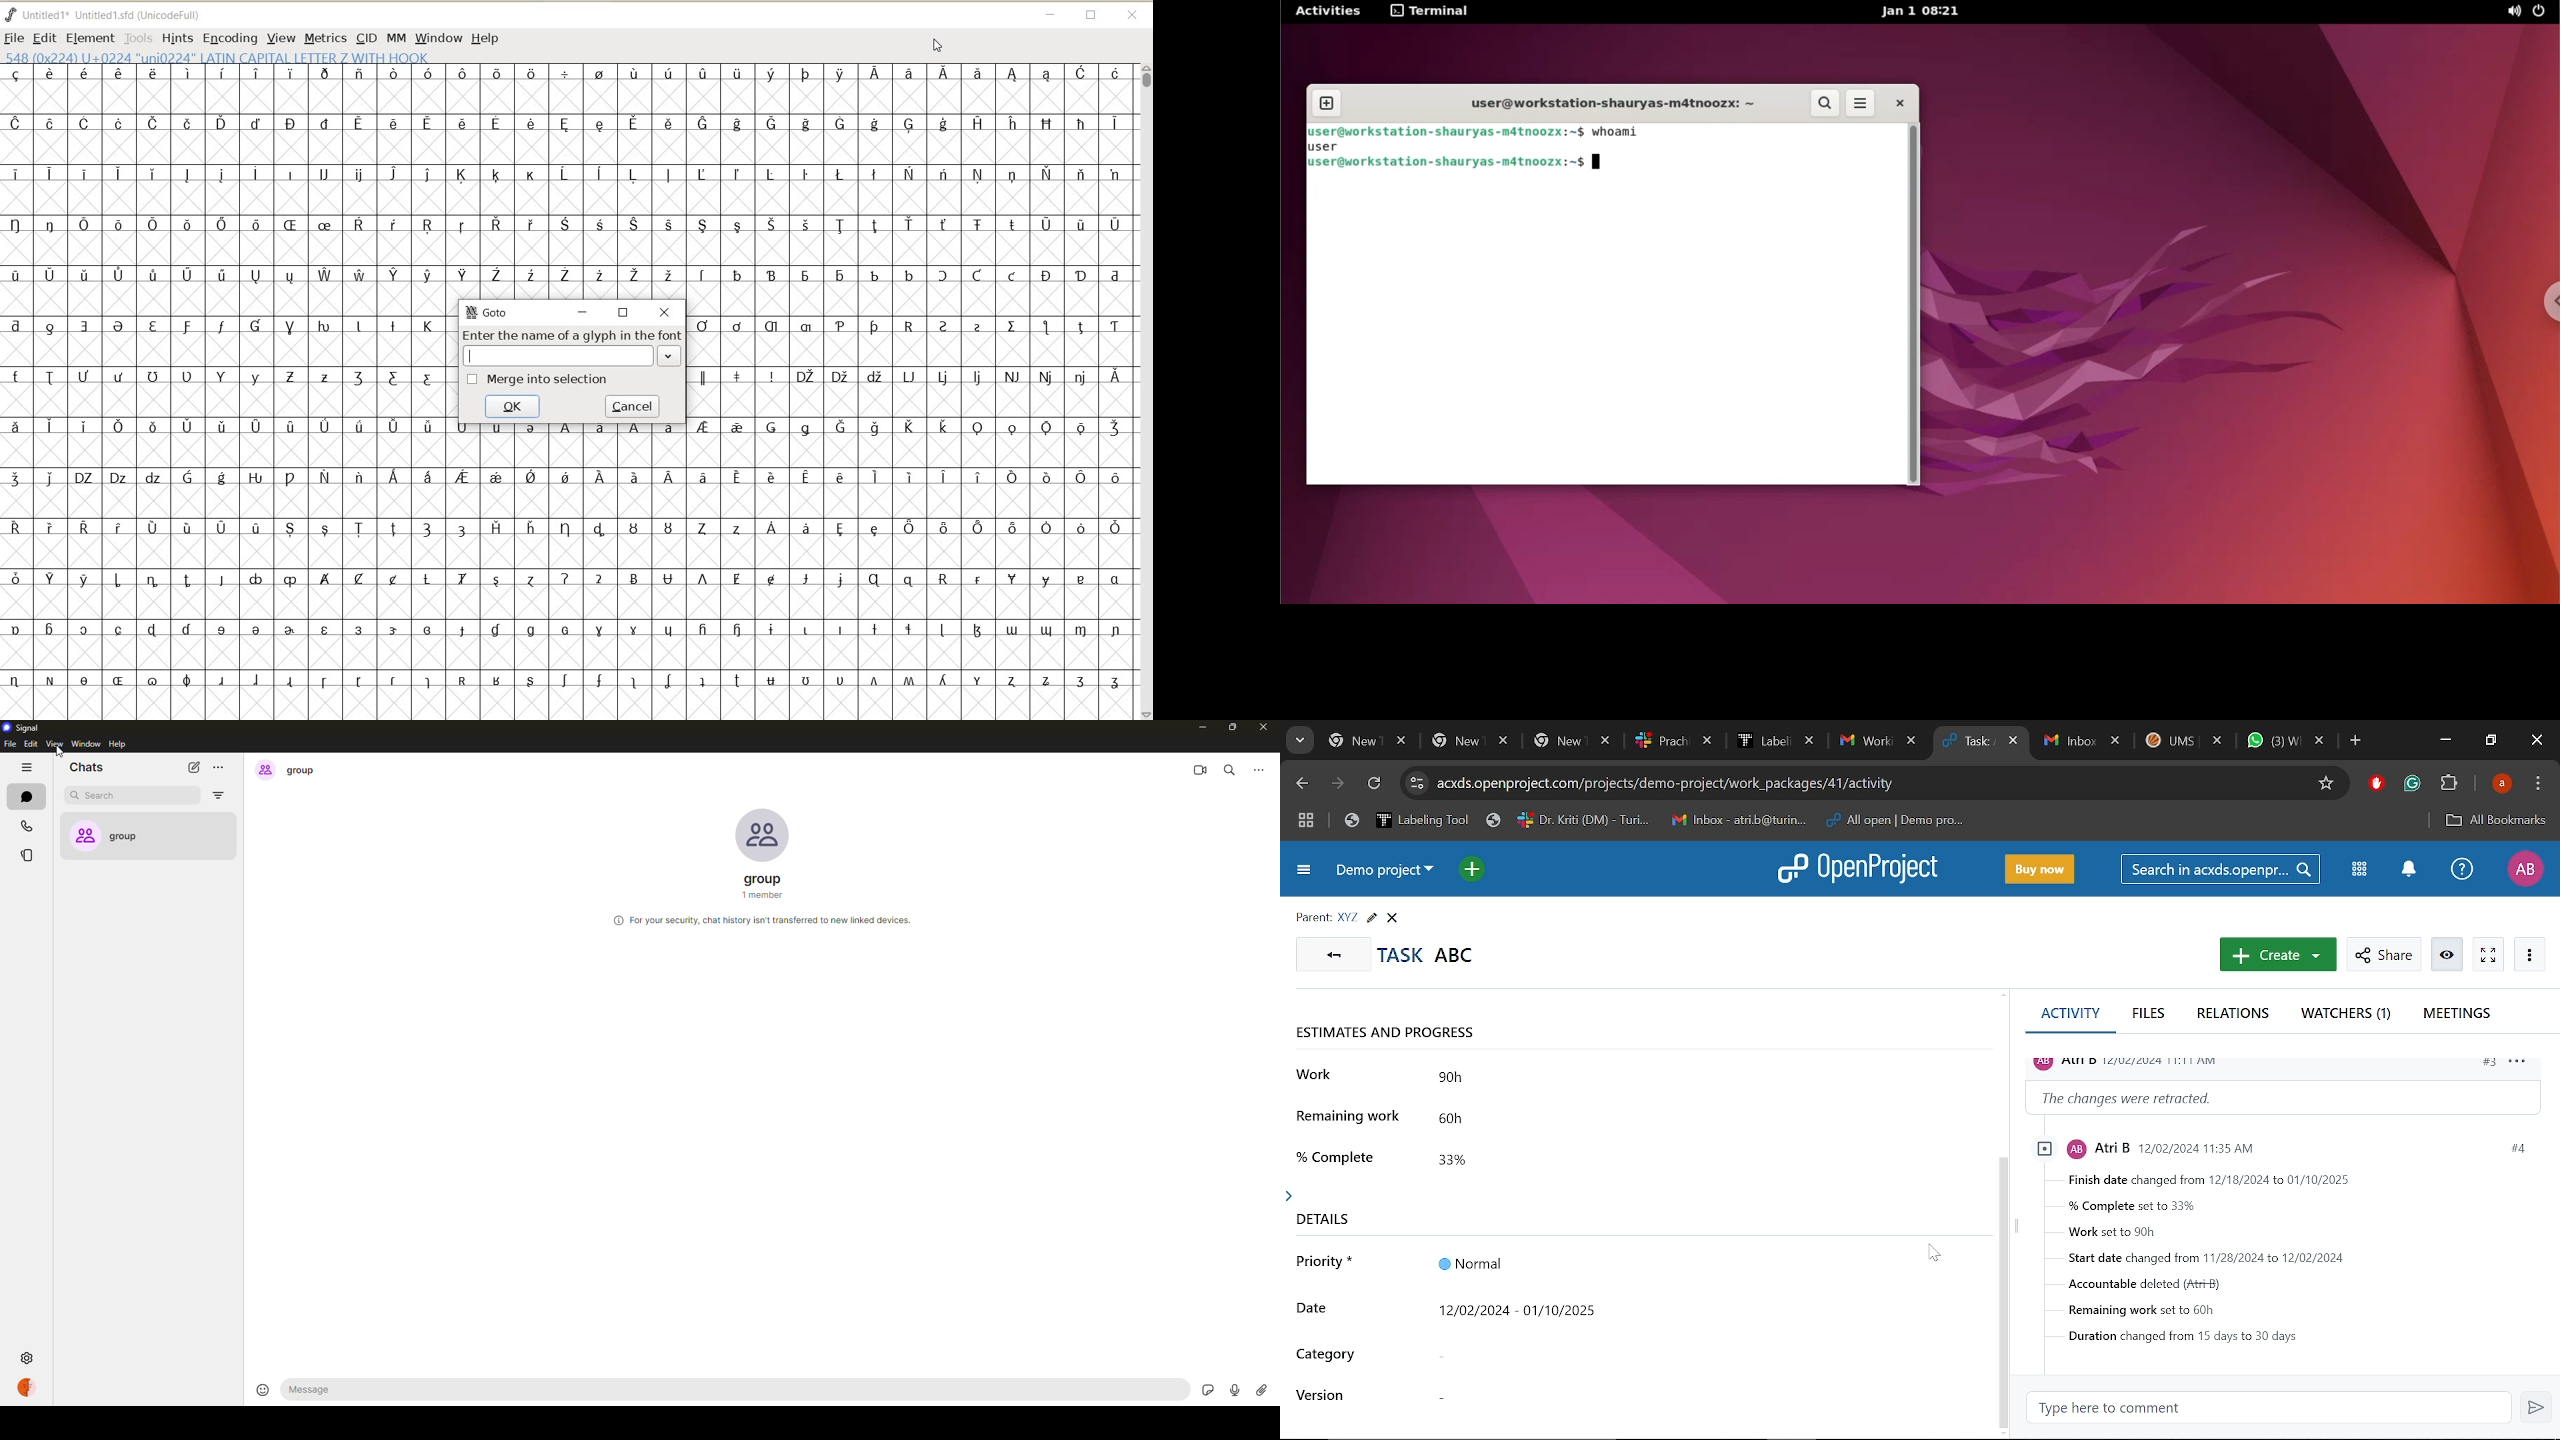  I want to click on Add/remove bookmark, so click(2325, 784).